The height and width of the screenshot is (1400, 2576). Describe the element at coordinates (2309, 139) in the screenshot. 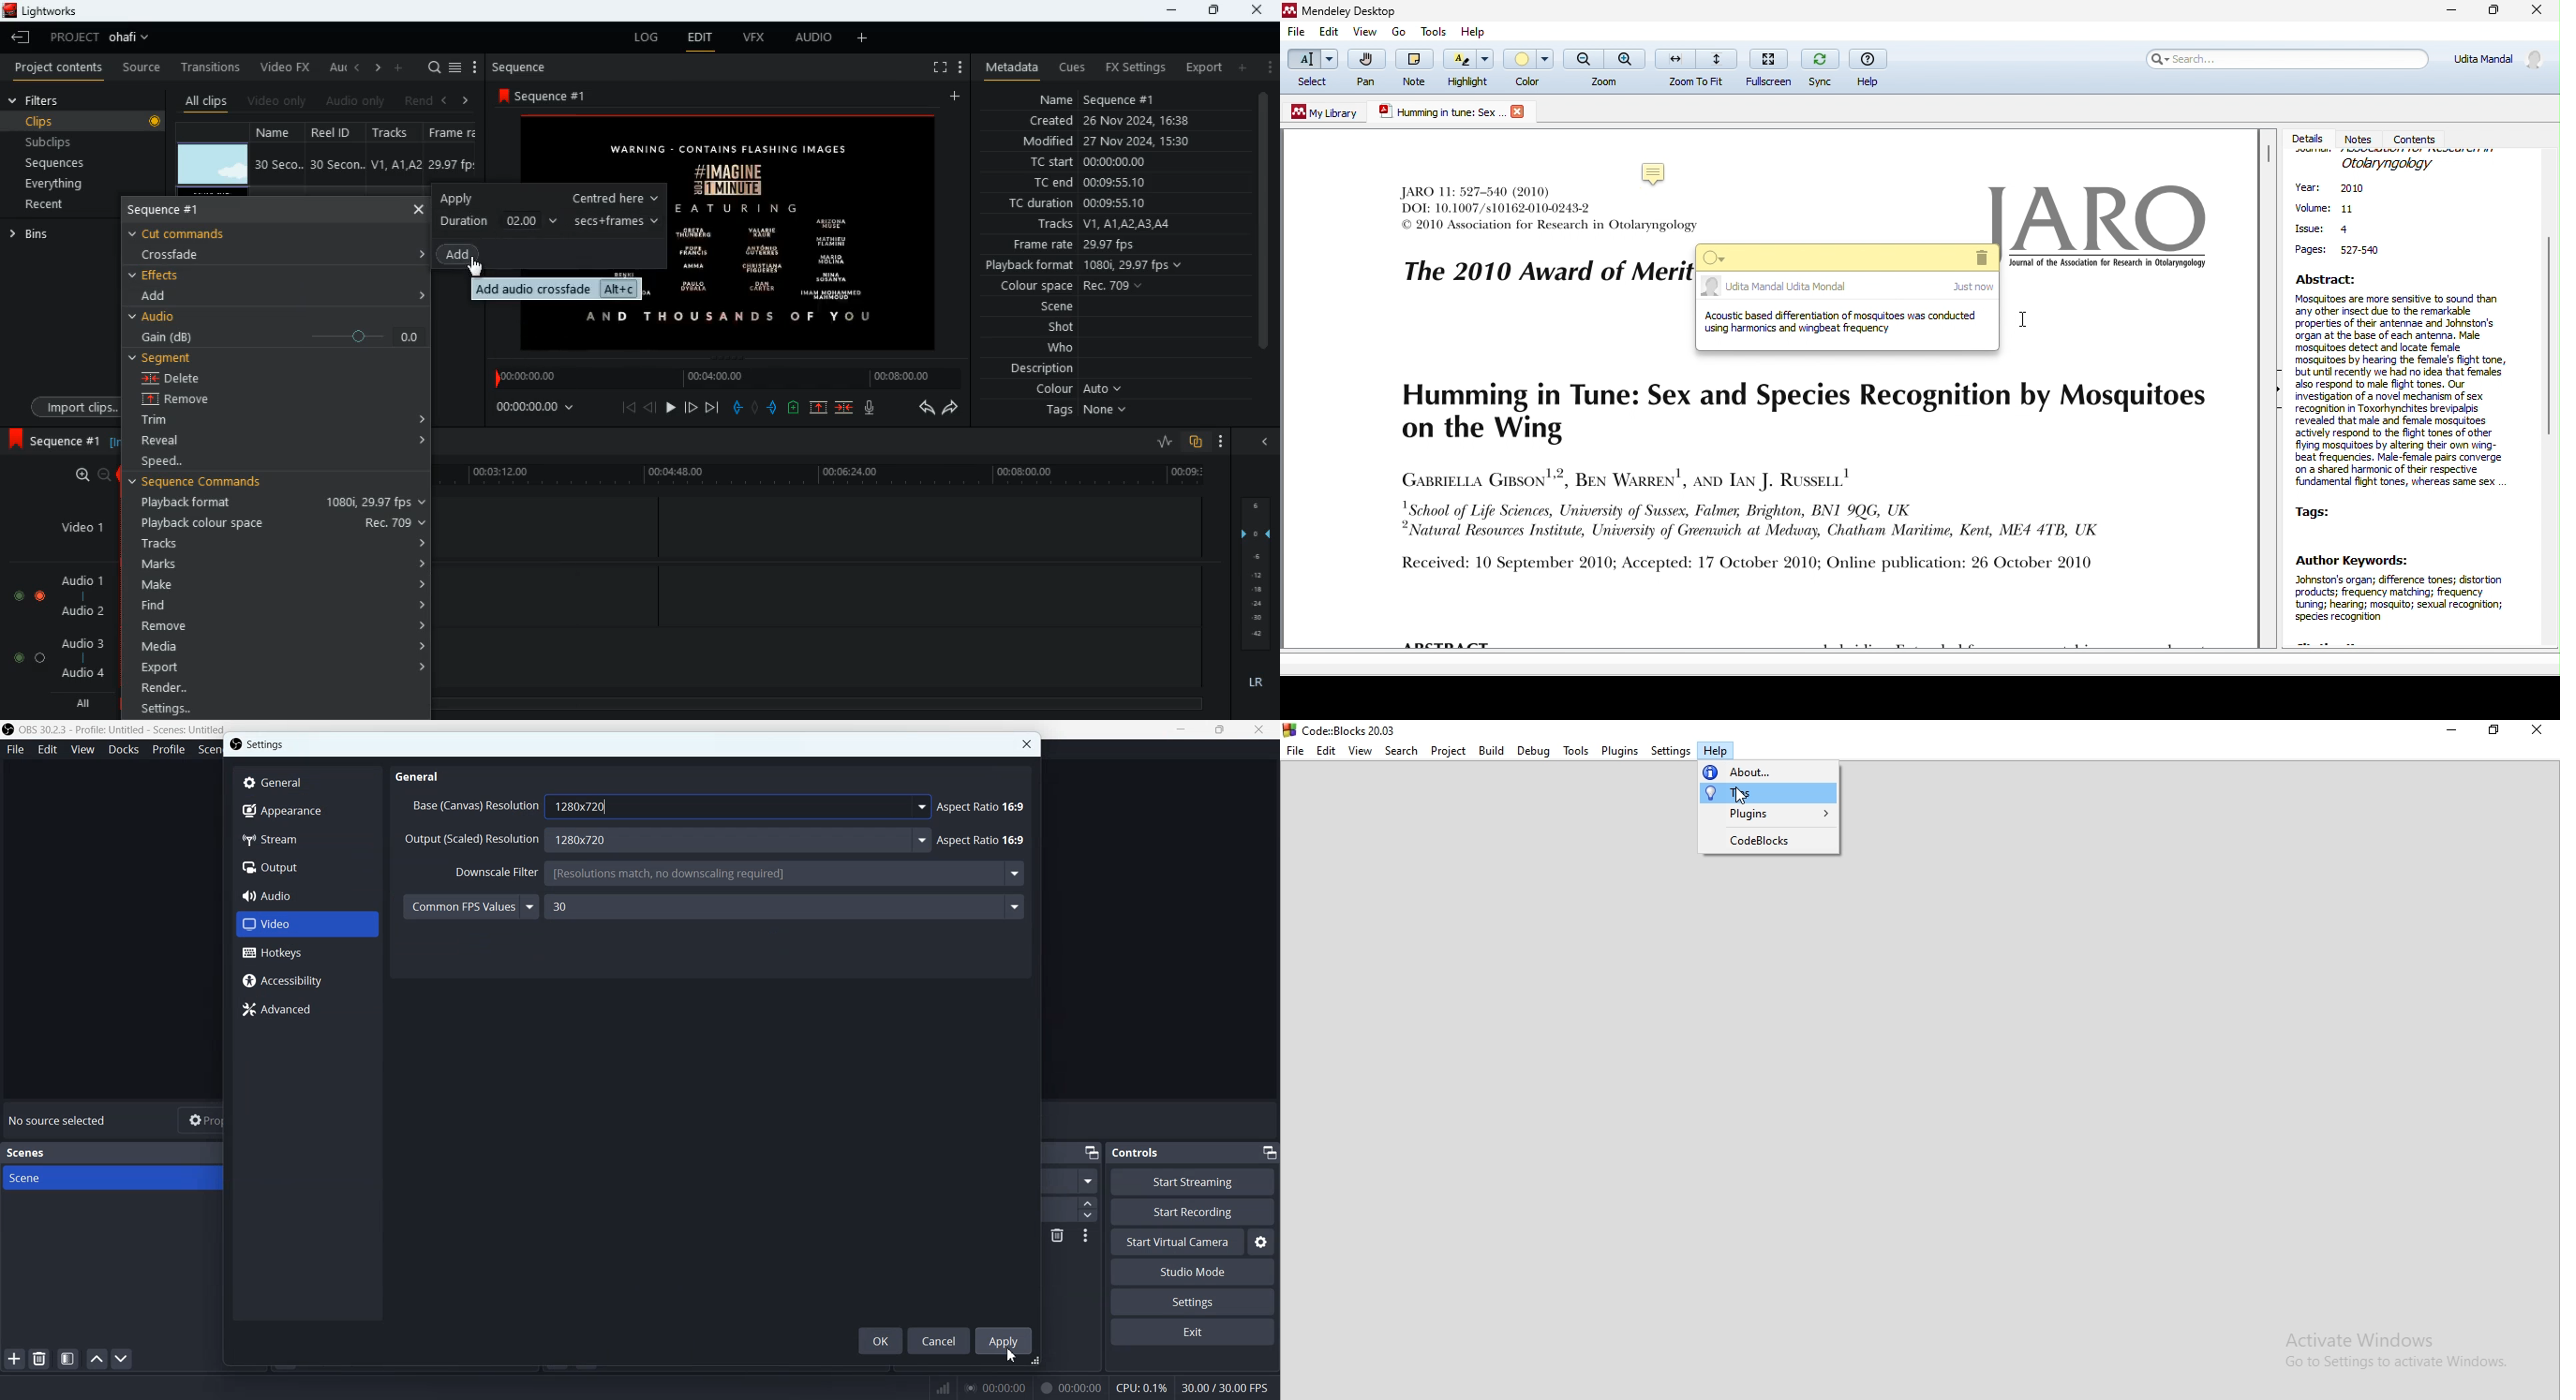

I see `details` at that location.